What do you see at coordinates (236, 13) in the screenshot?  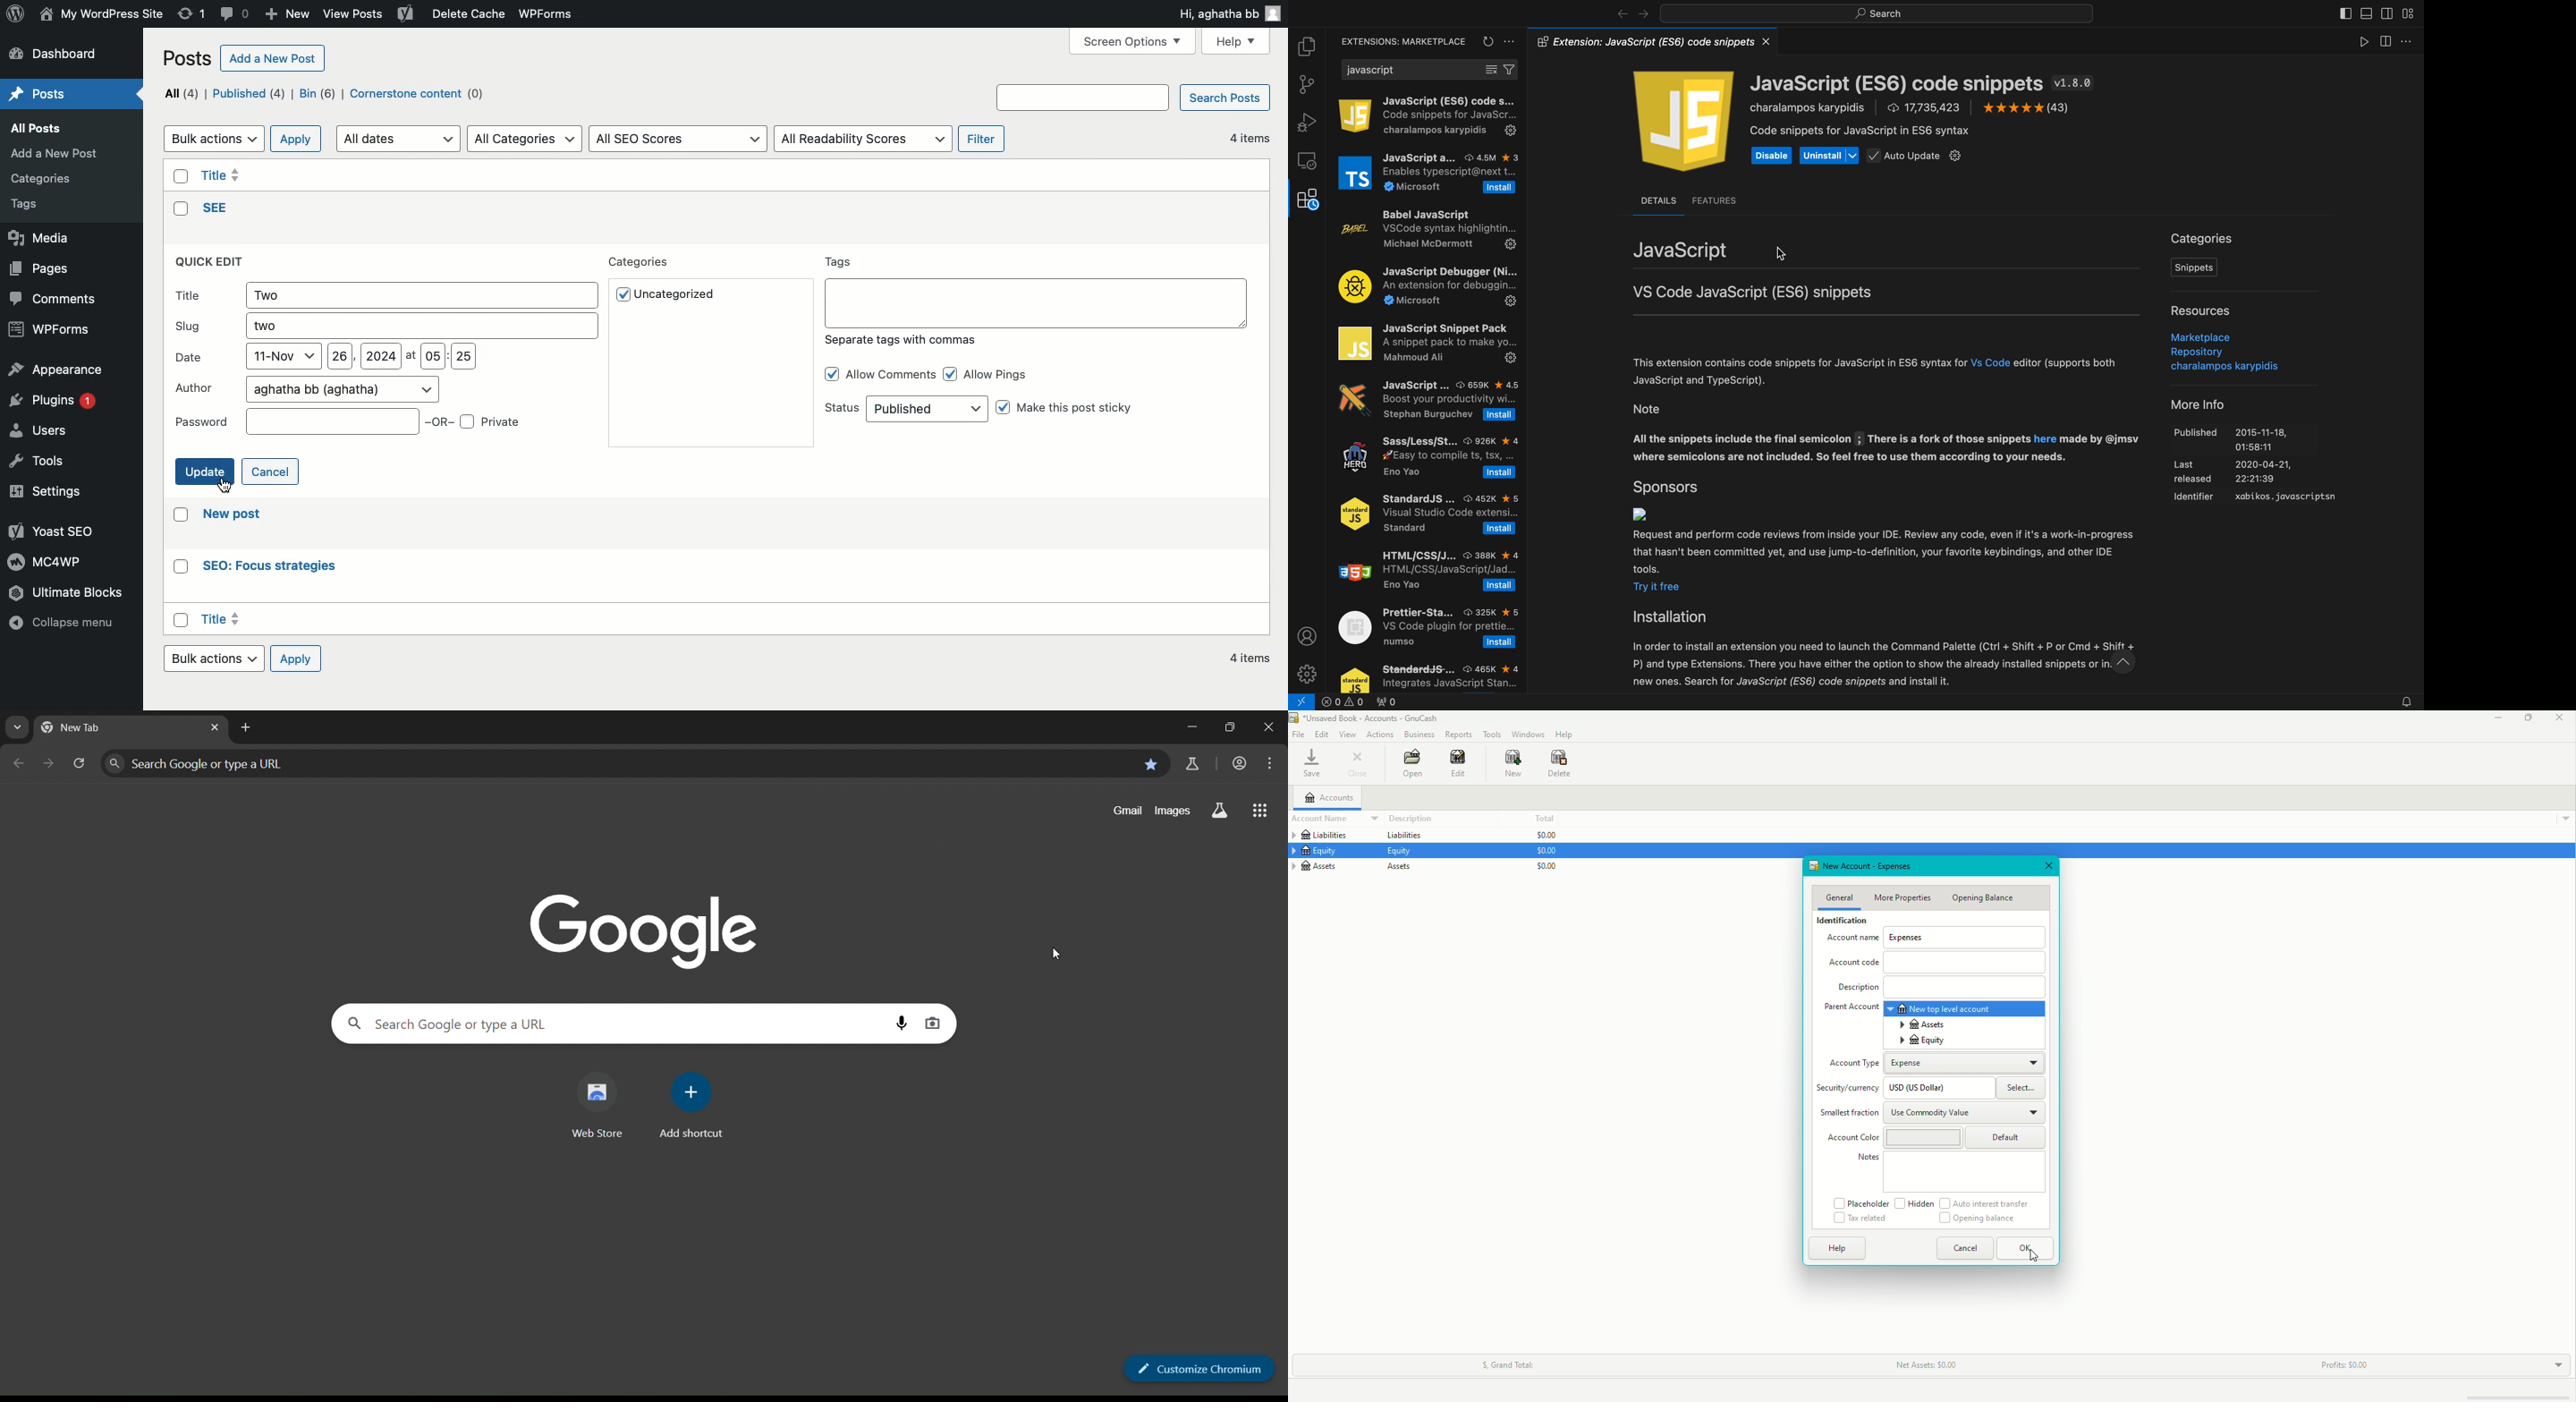 I see `Comment` at bounding box center [236, 13].